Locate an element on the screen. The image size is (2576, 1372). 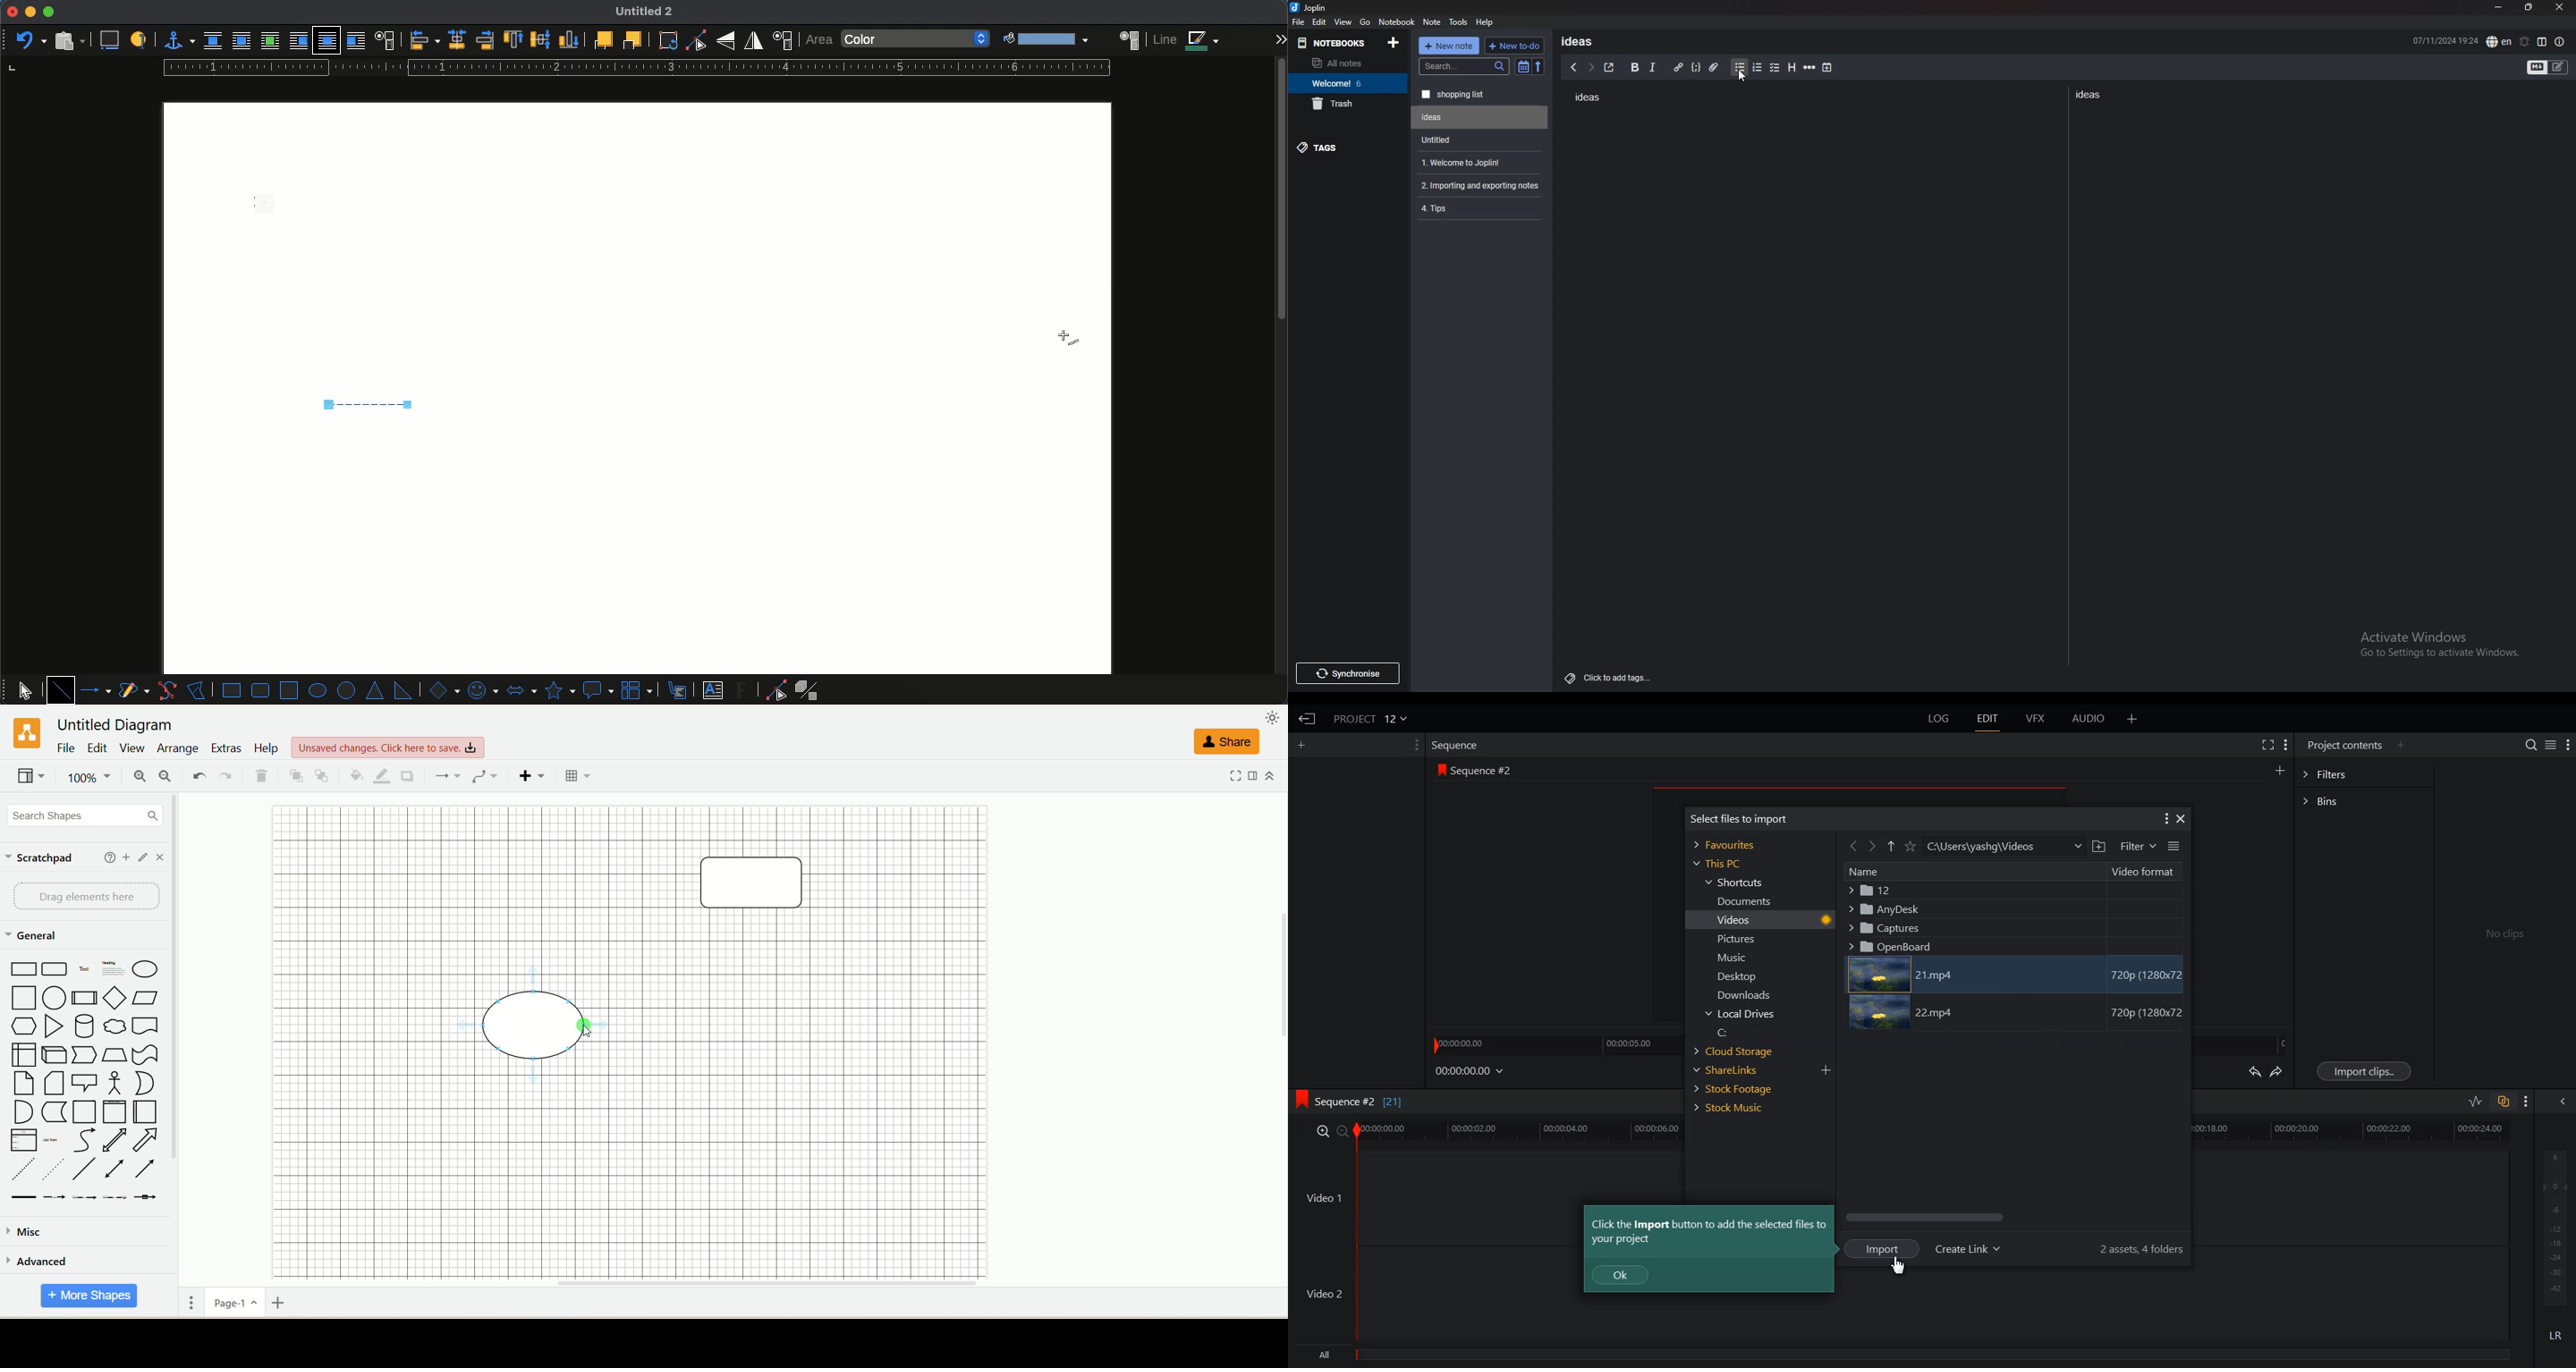
Welcome is located at coordinates (1347, 82).